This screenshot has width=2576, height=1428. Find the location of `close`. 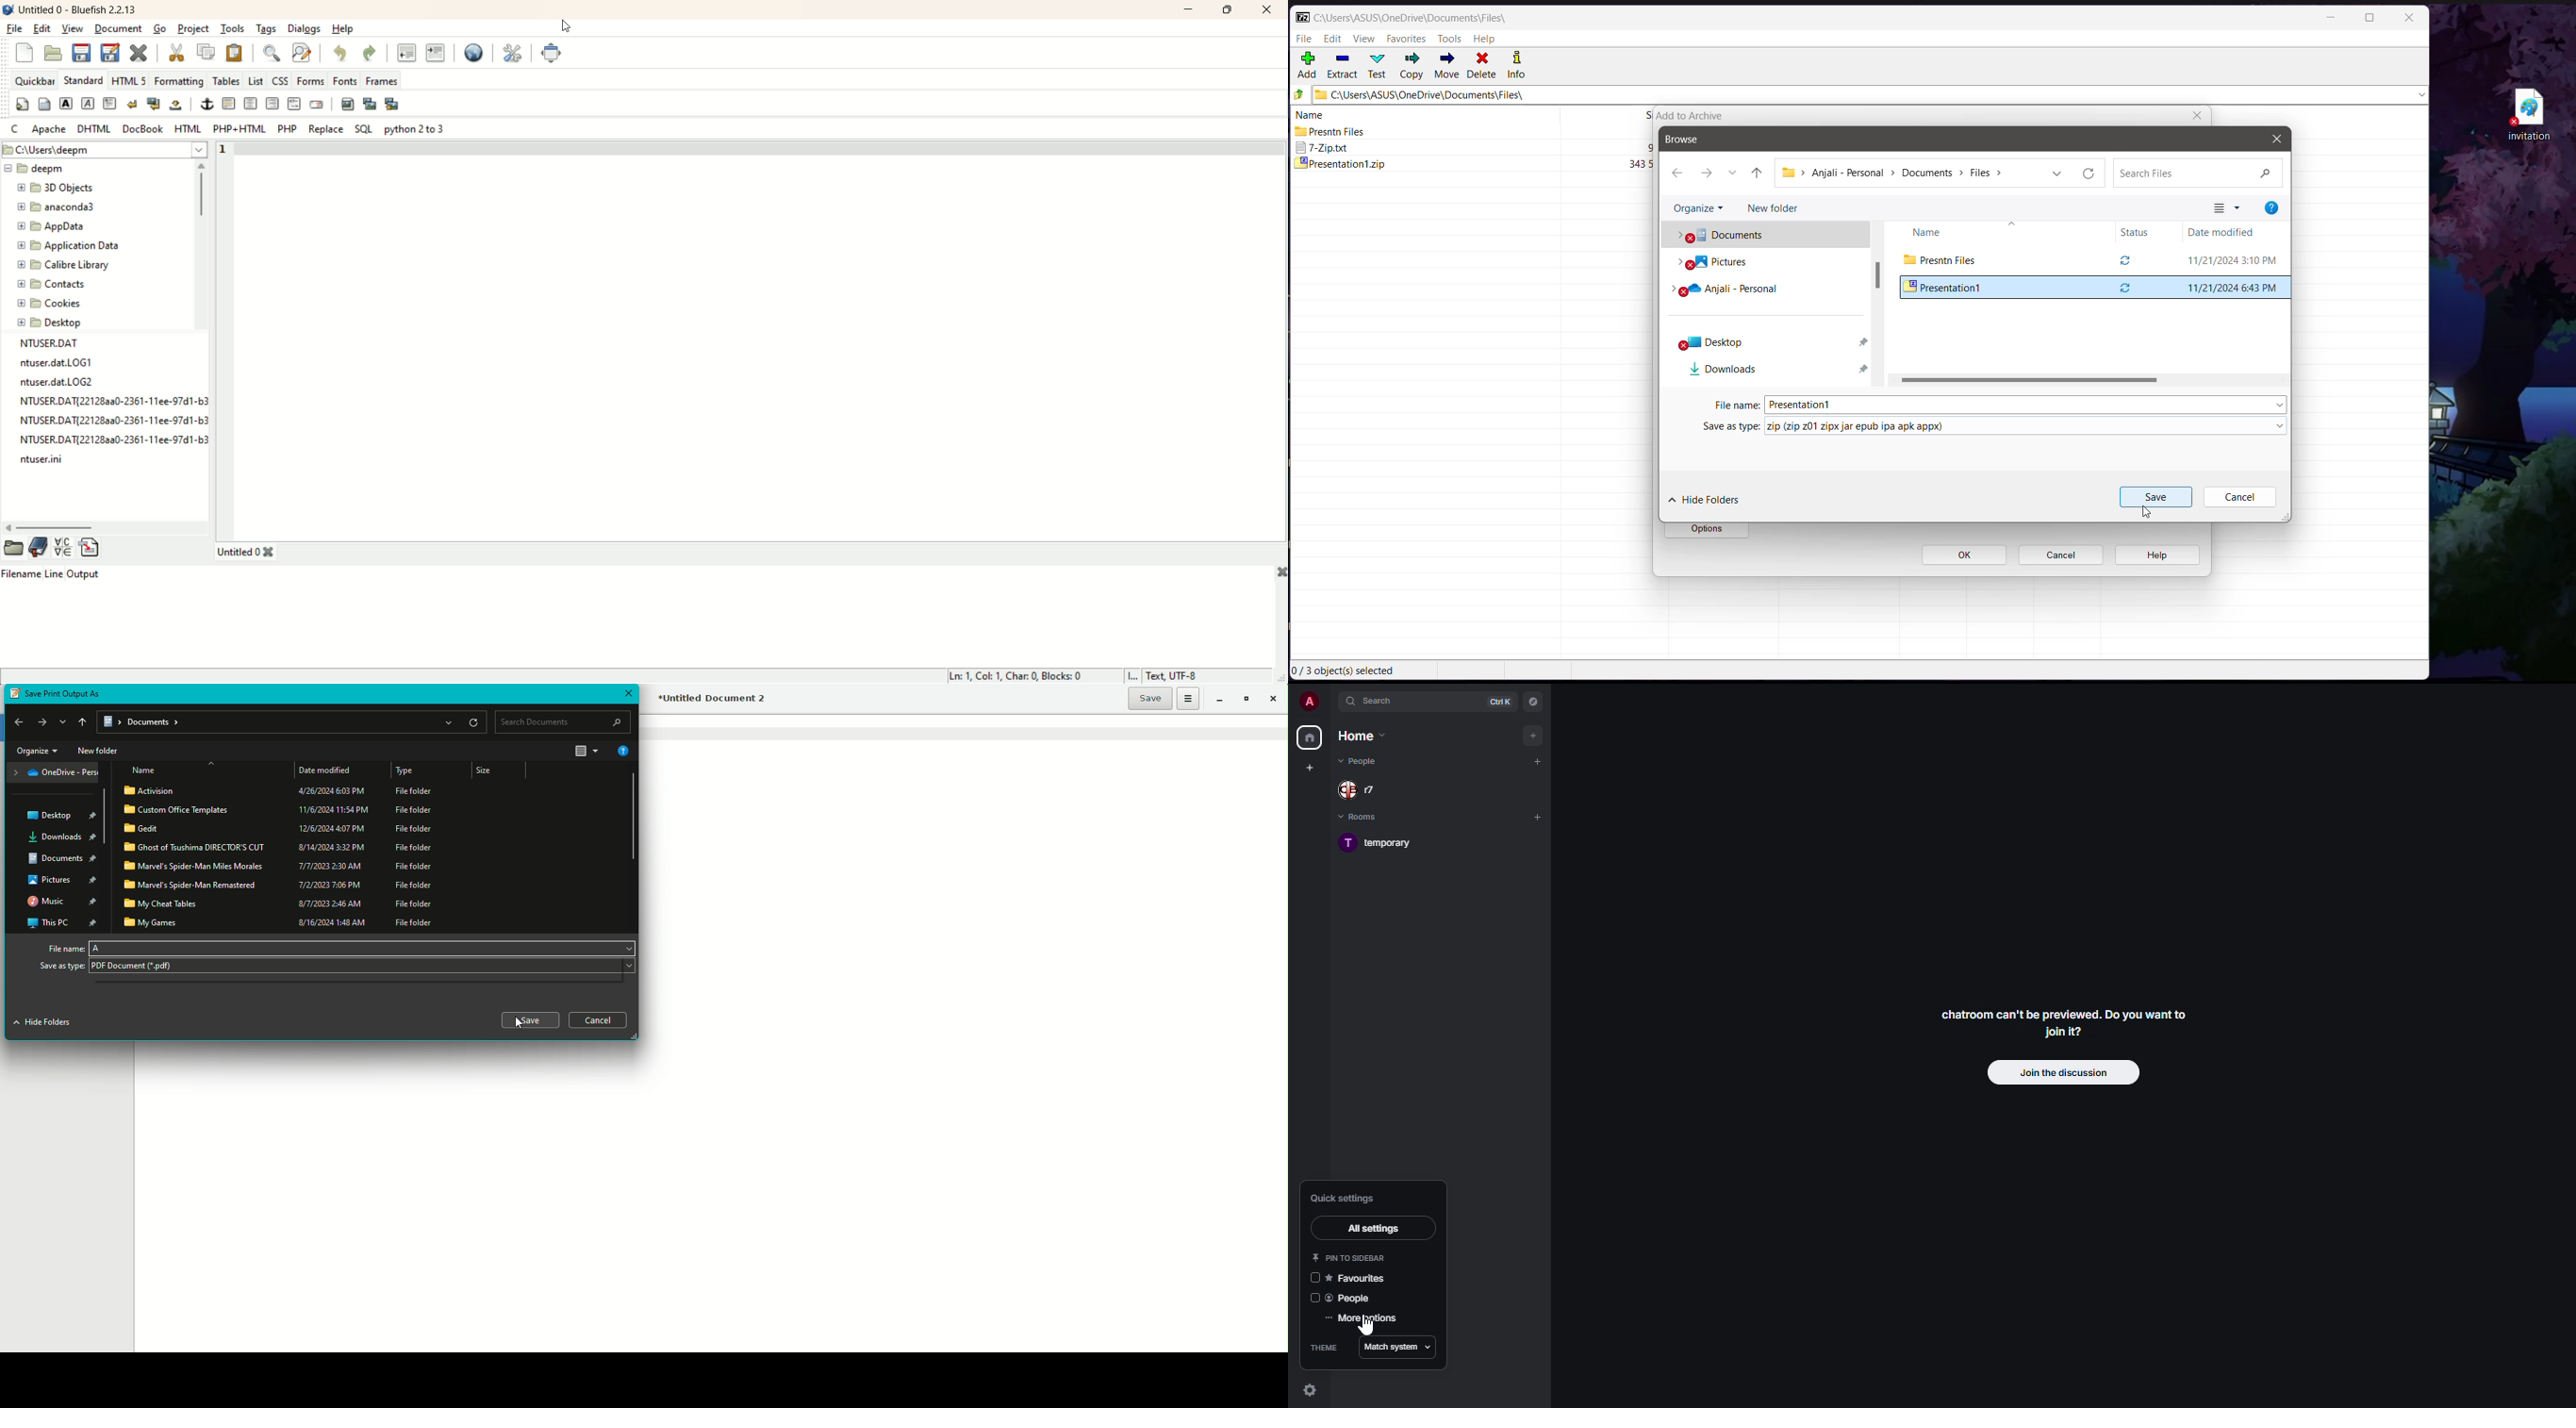

close is located at coordinates (2198, 116).